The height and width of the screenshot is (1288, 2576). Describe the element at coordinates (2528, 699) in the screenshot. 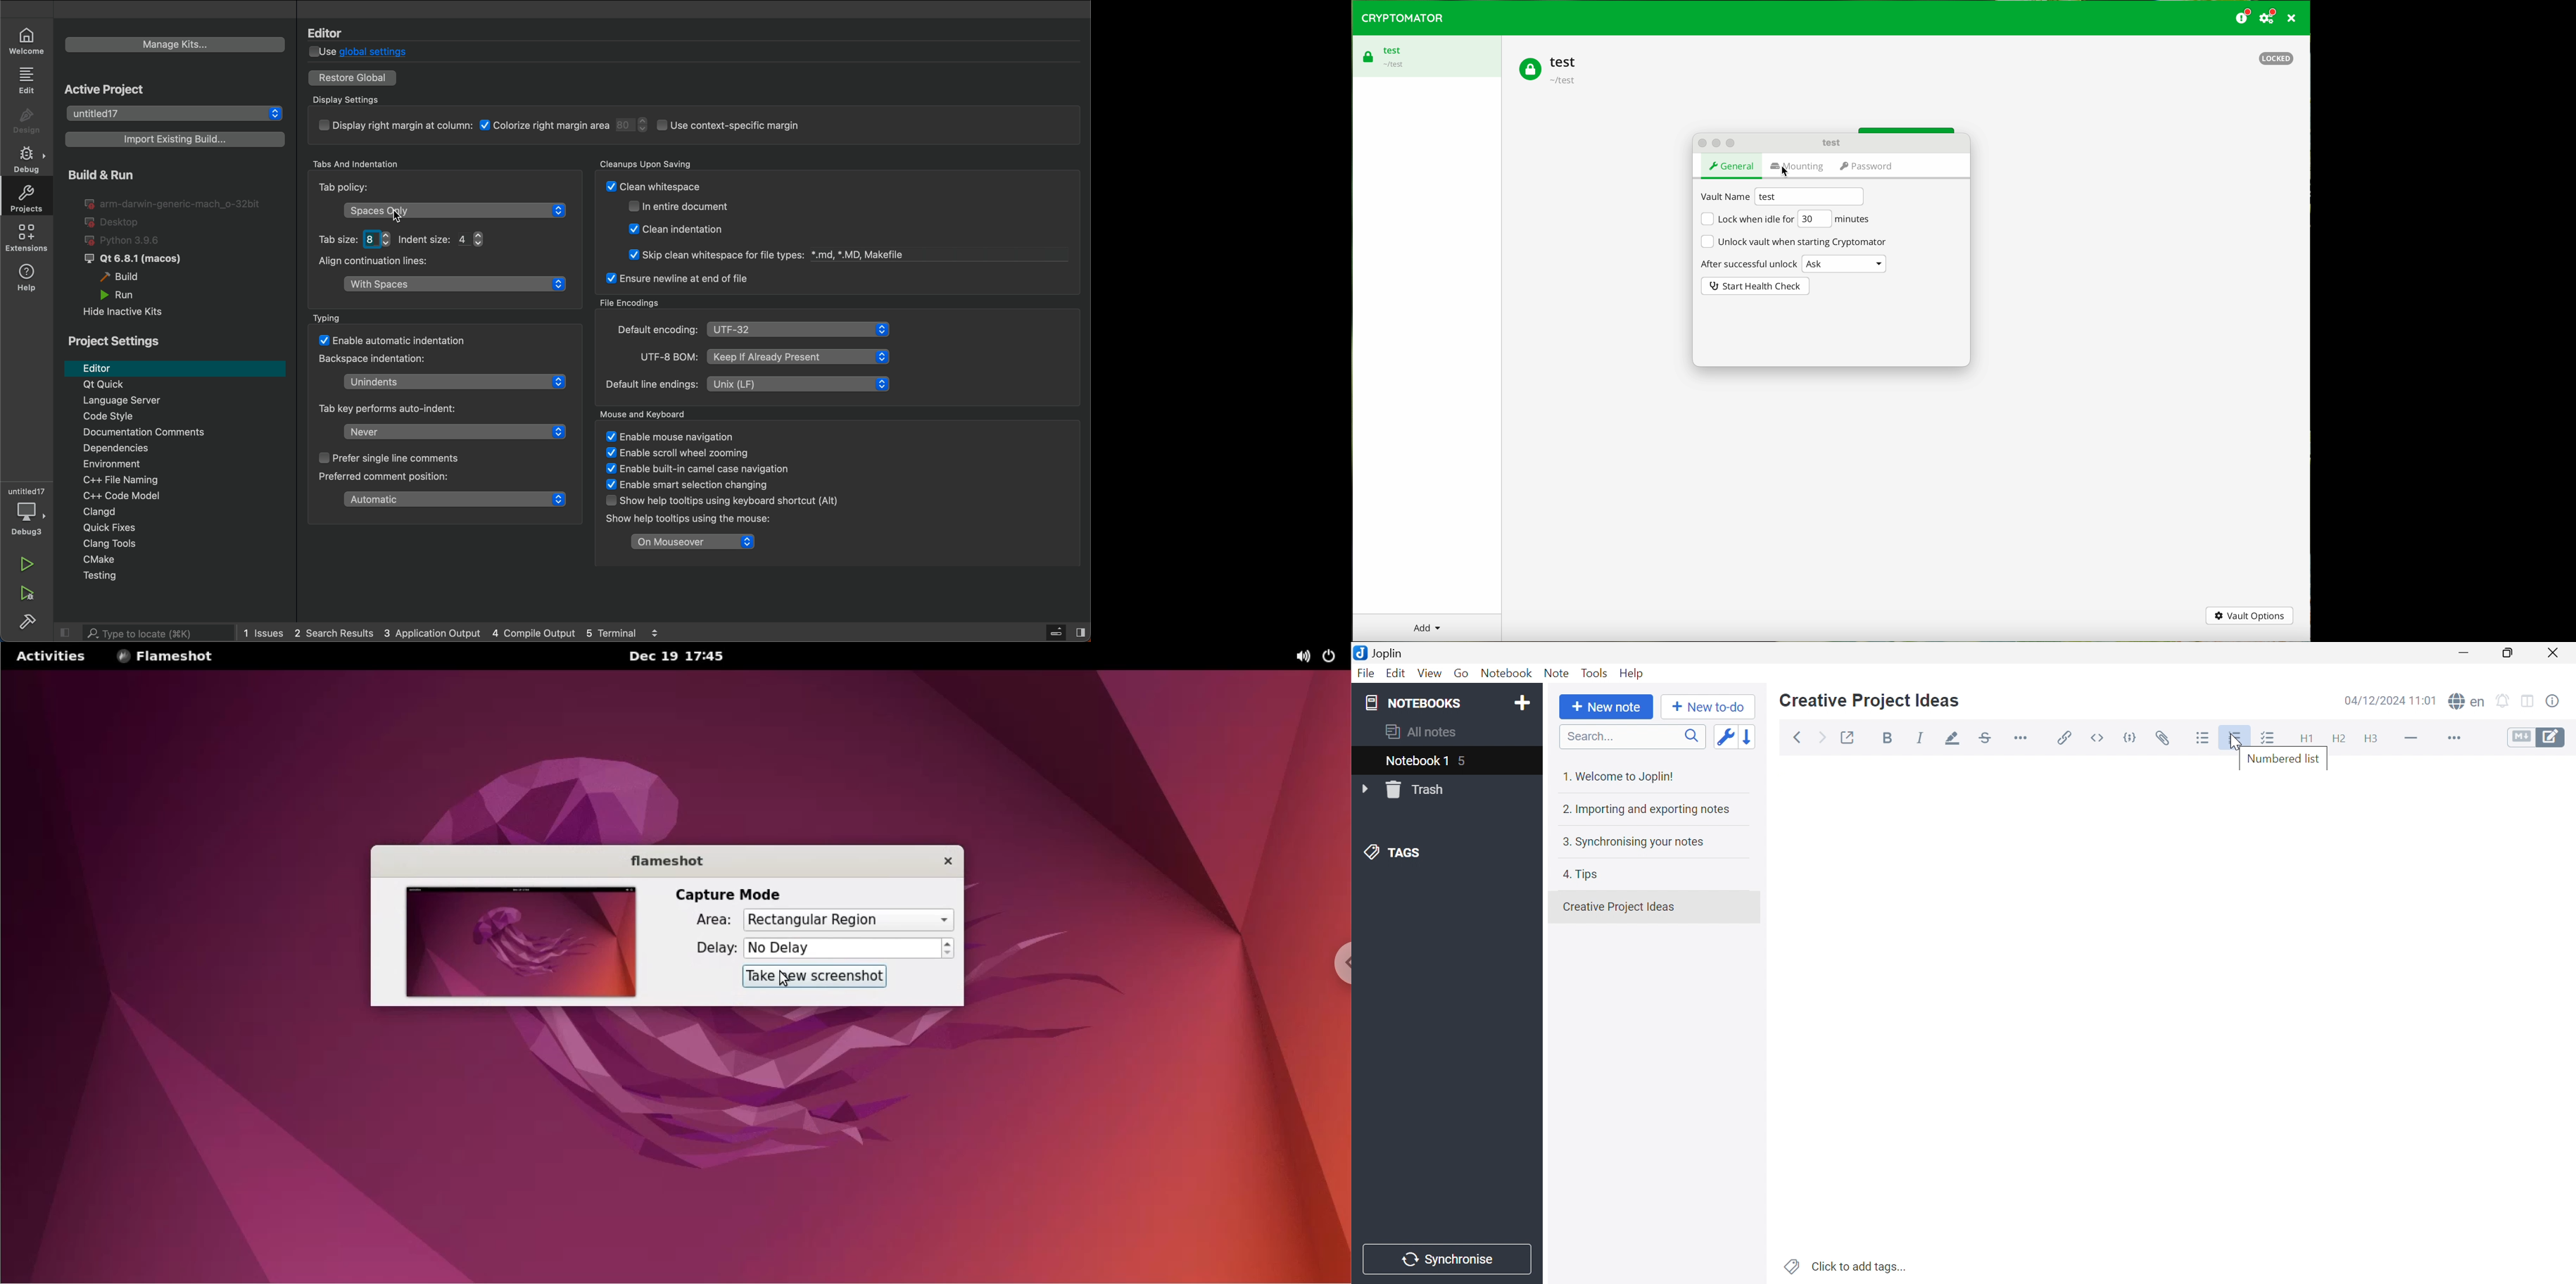

I see `Toggle editors layout` at that location.